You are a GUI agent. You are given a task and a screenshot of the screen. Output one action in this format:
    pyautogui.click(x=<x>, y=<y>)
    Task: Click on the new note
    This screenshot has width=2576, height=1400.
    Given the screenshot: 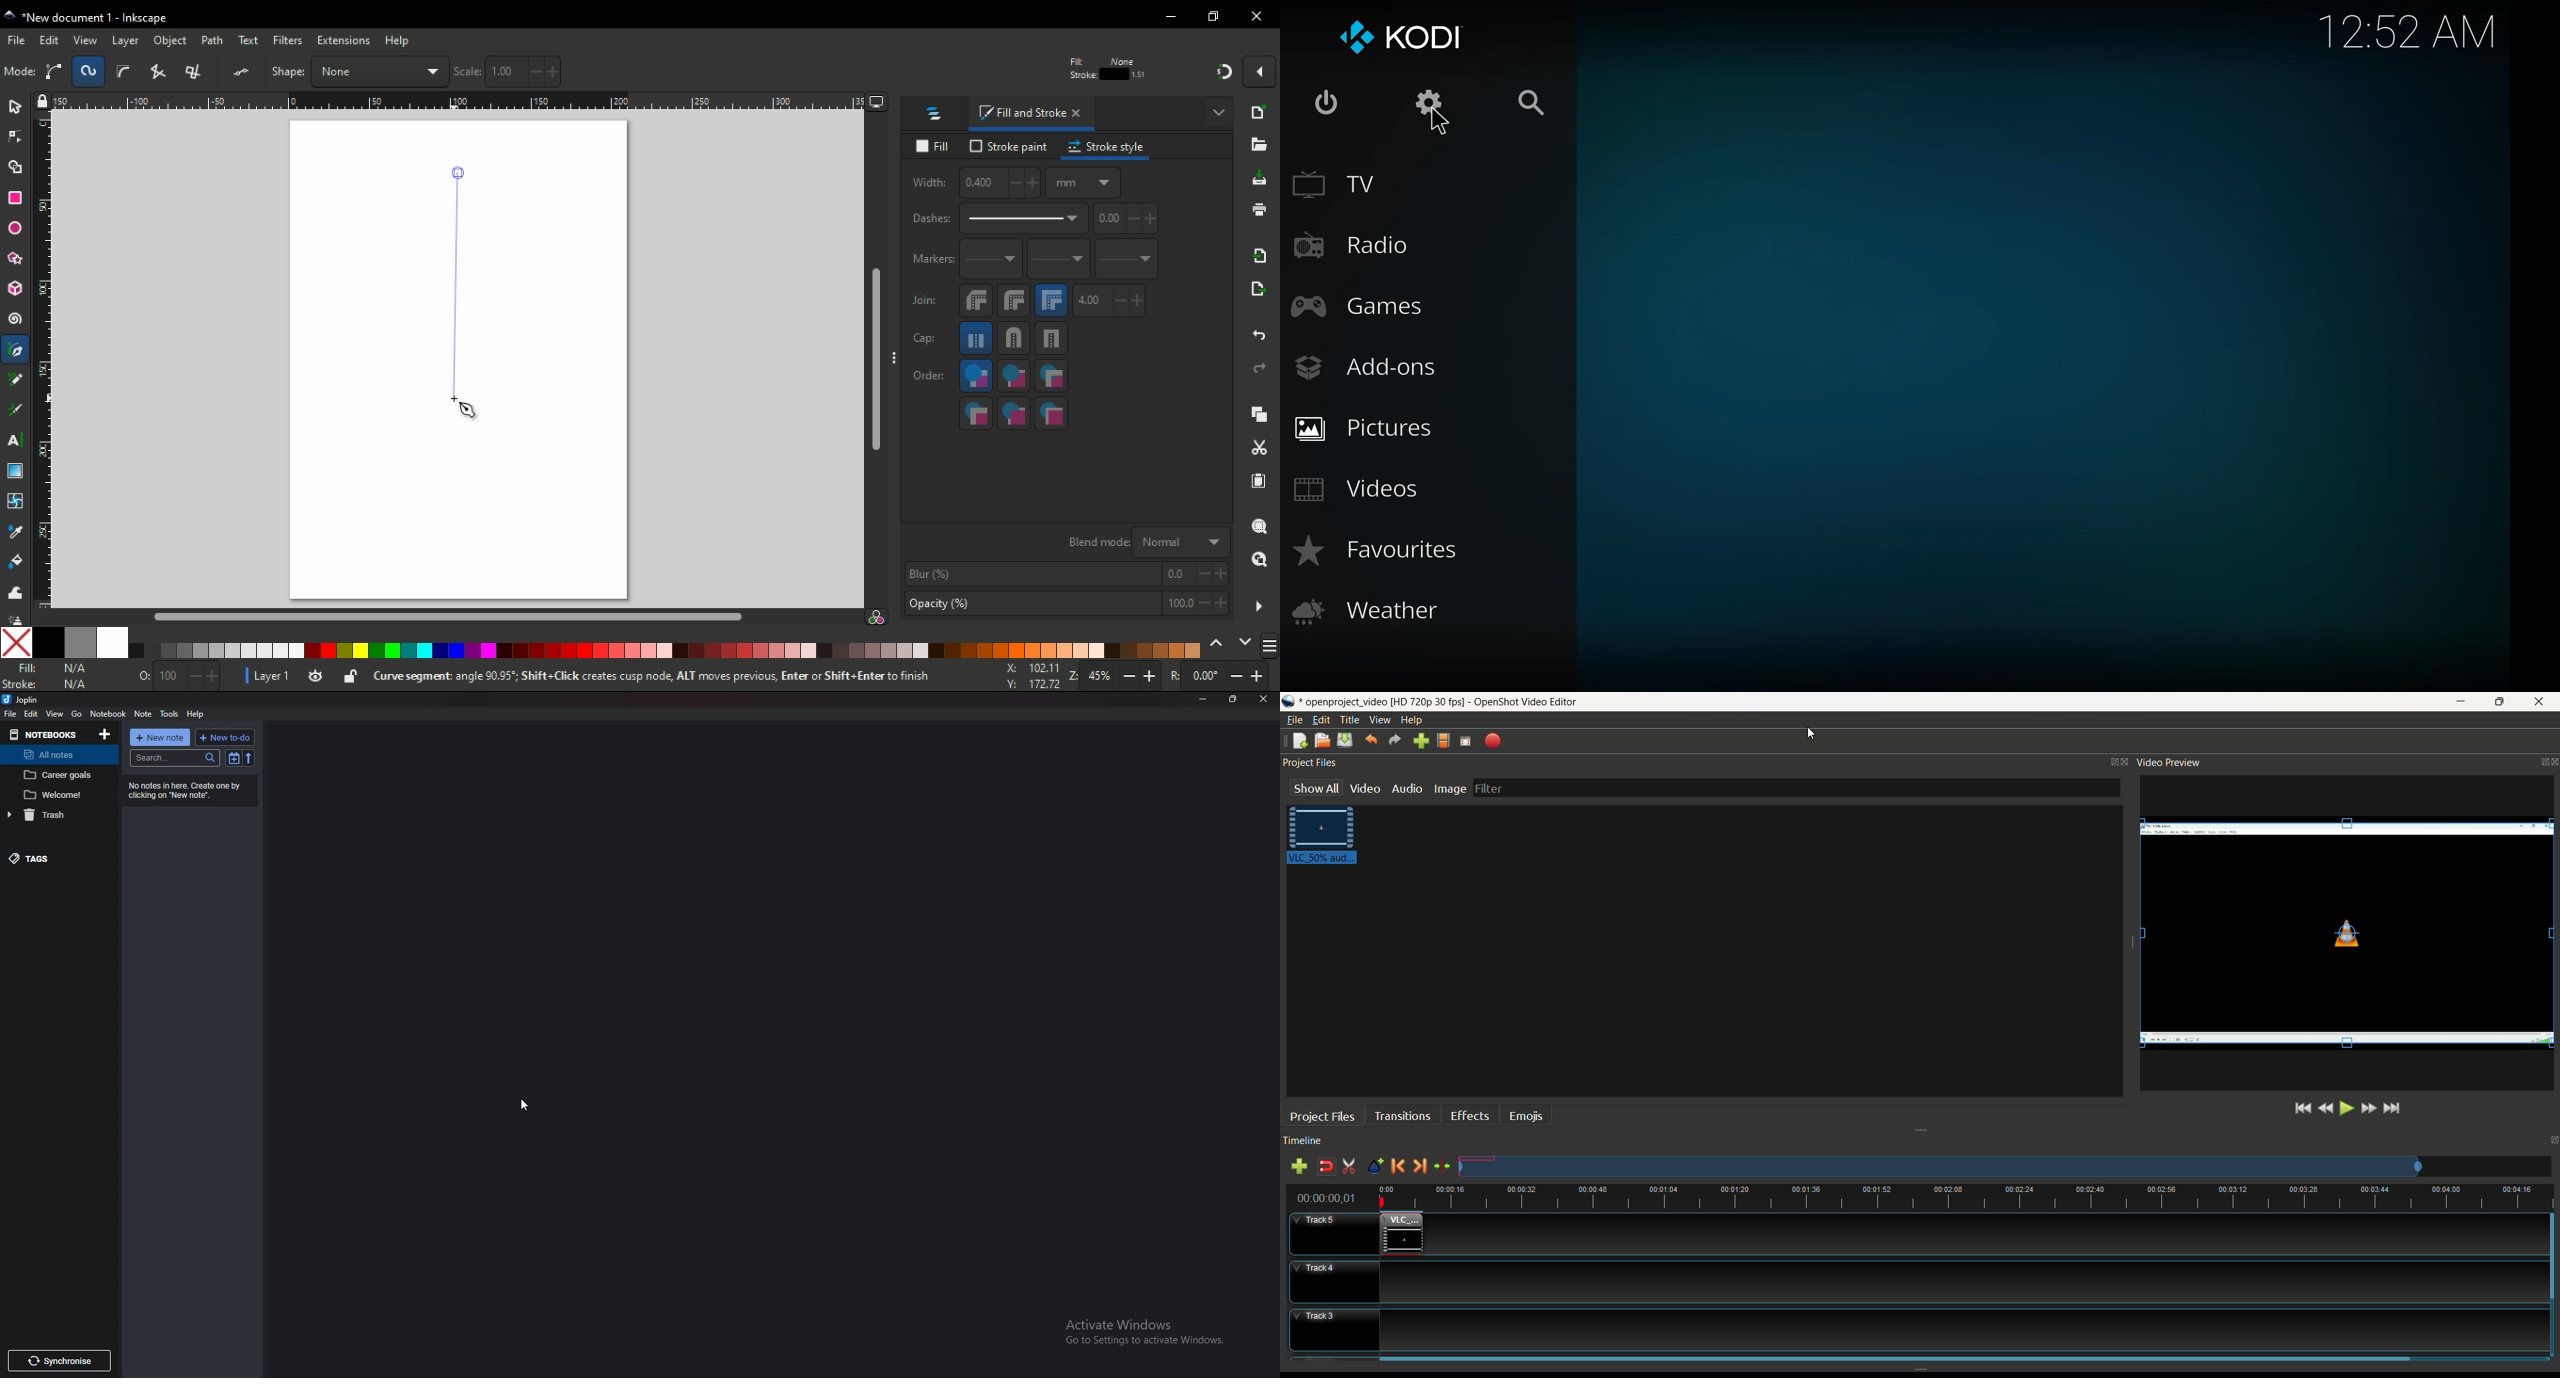 What is the action you would take?
    pyautogui.click(x=160, y=737)
    